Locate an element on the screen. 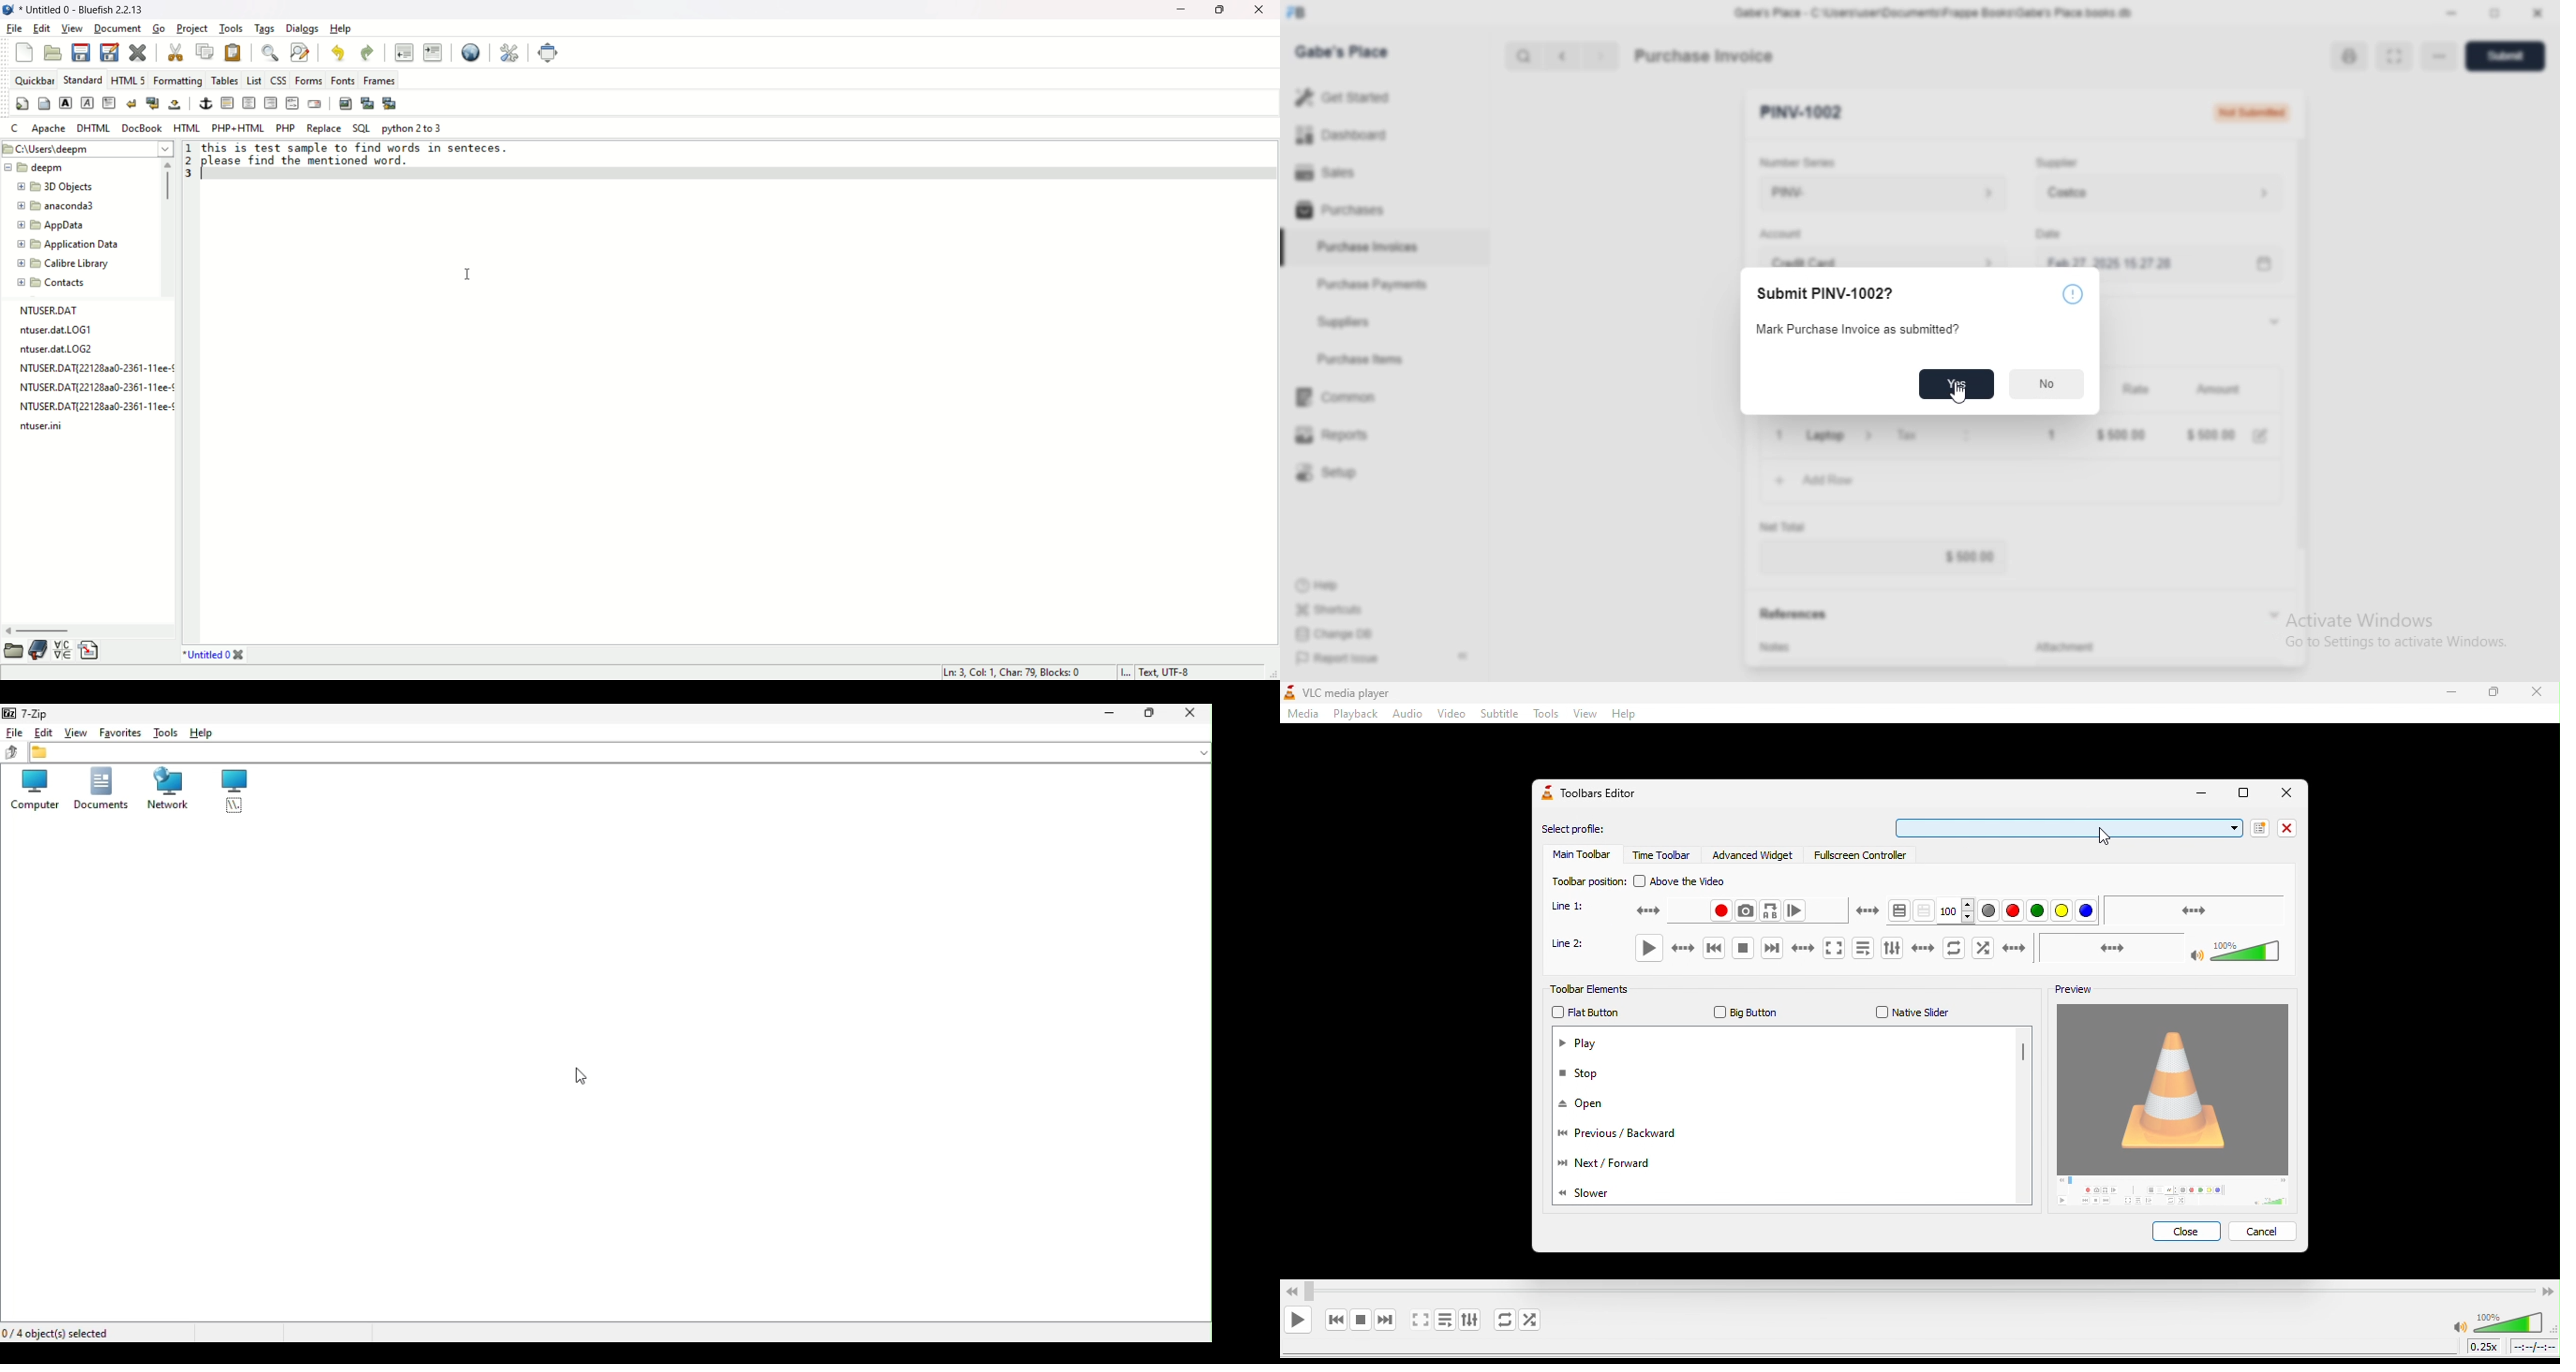 The height and width of the screenshot is (1372, 2576). slower is located at coordinates (1598, 1195).